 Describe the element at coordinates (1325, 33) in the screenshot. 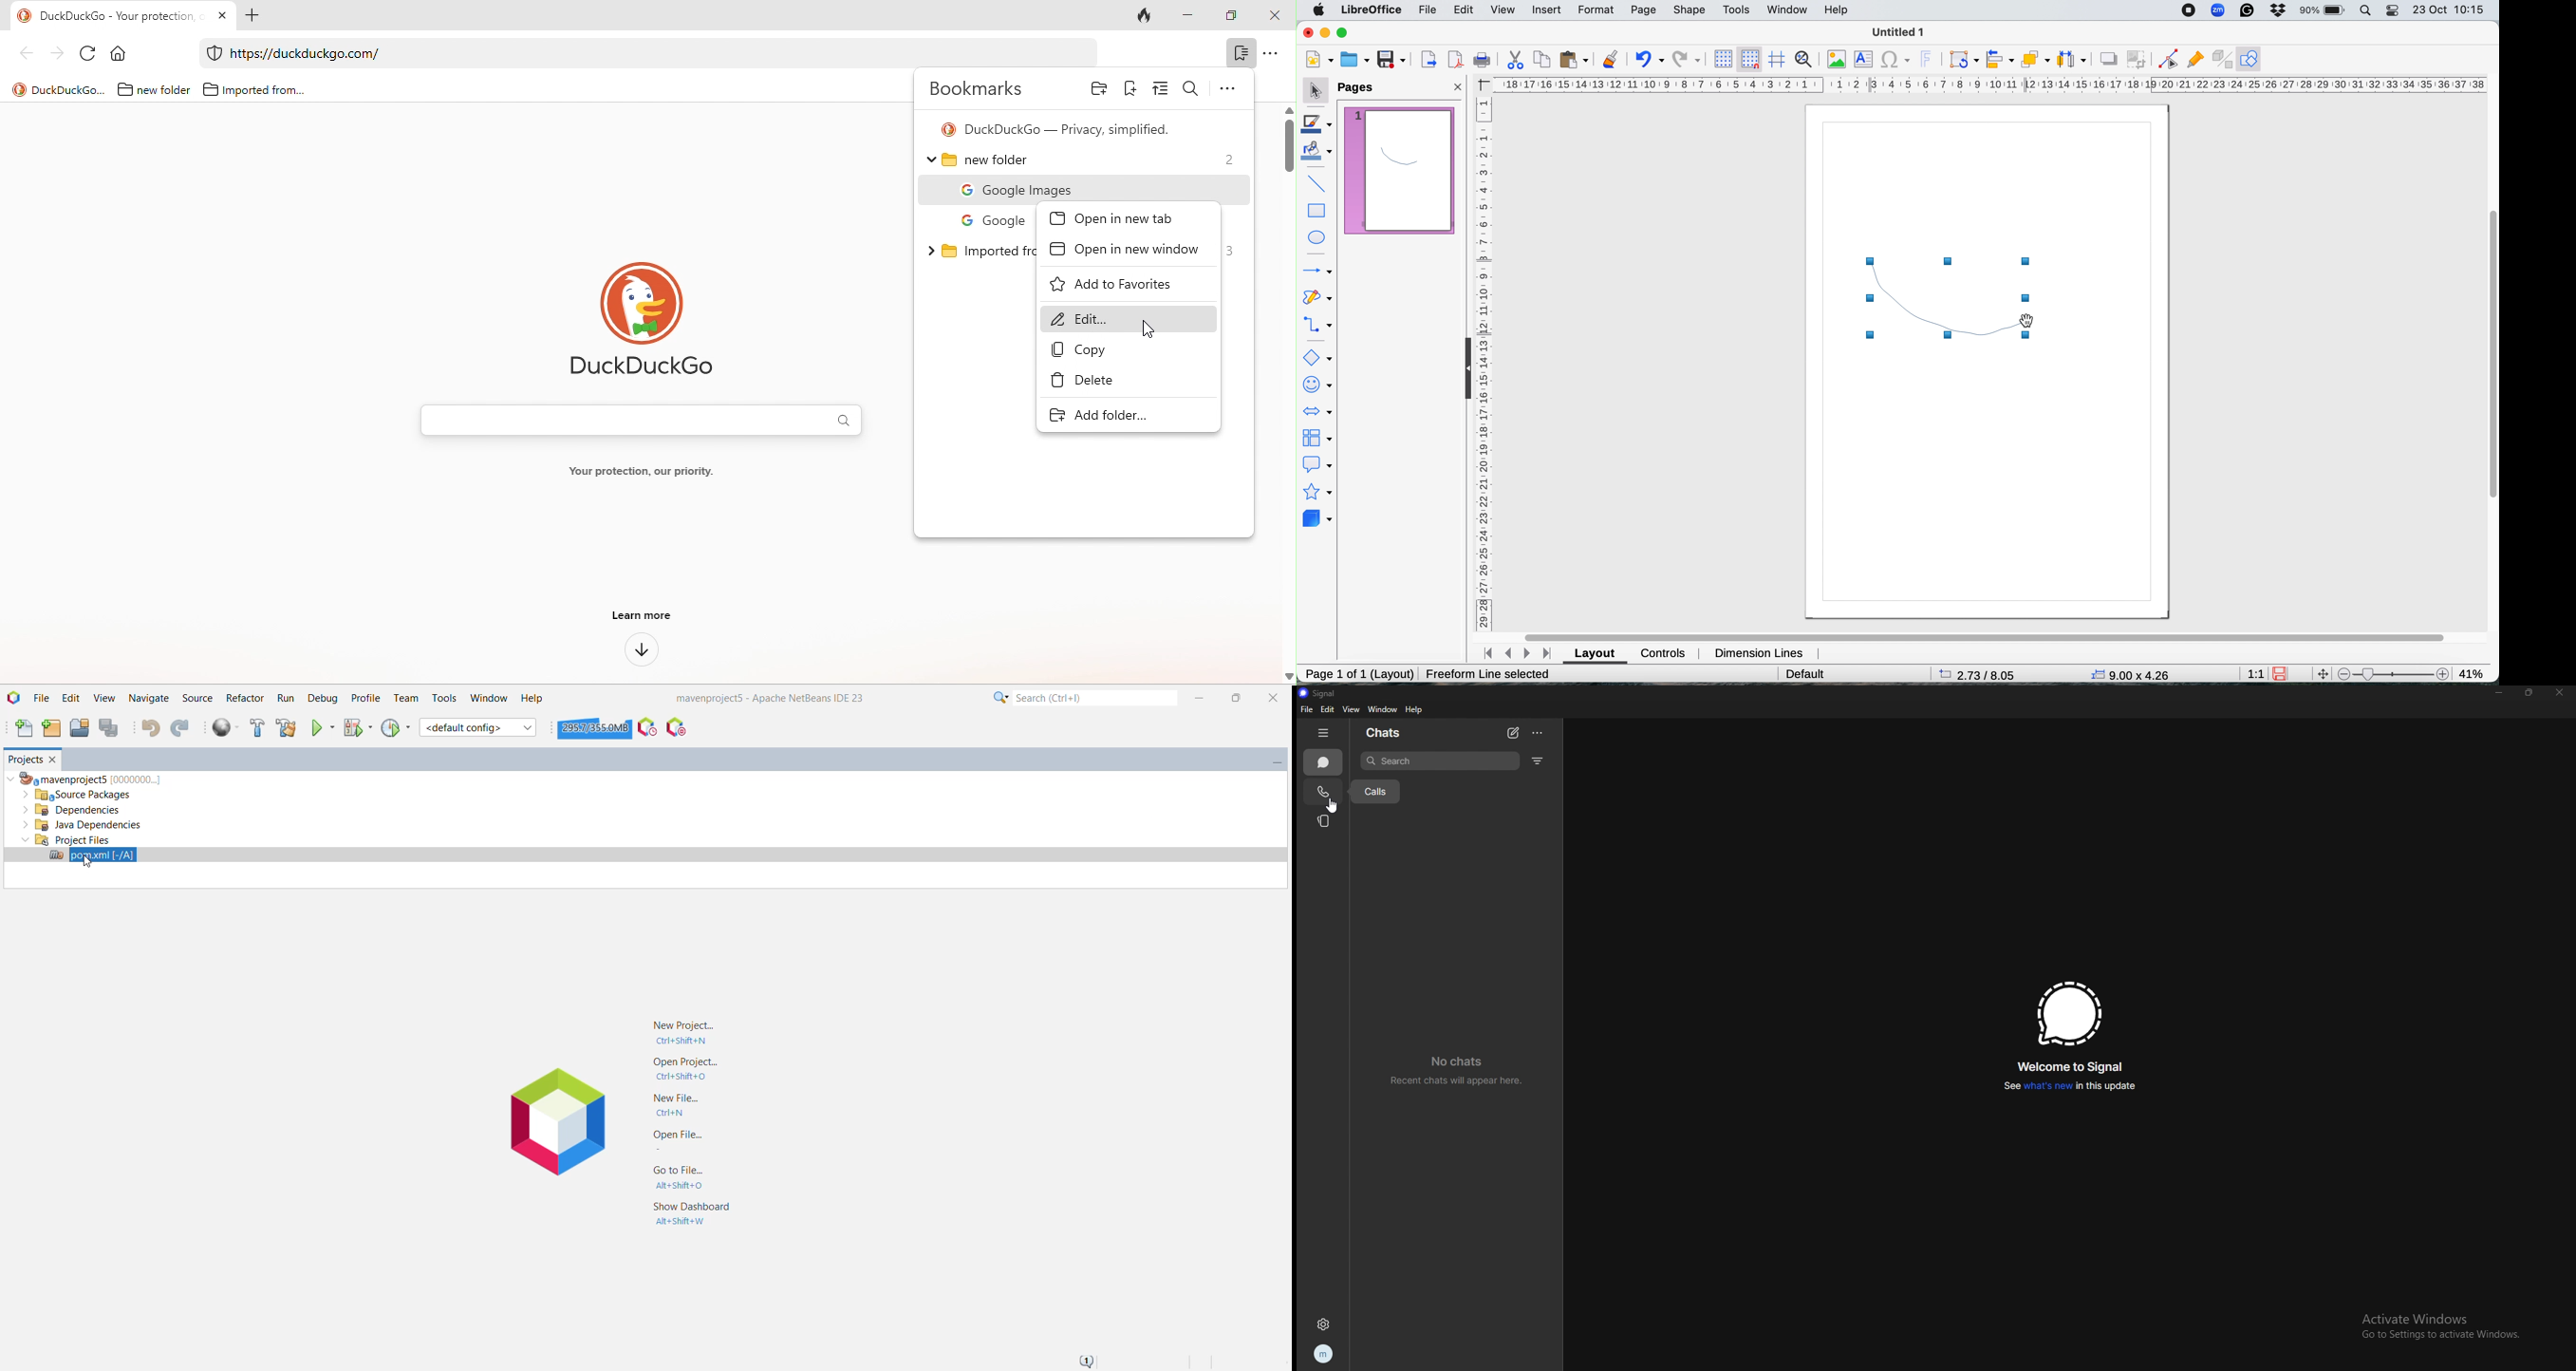

I see `minimise` at that location.